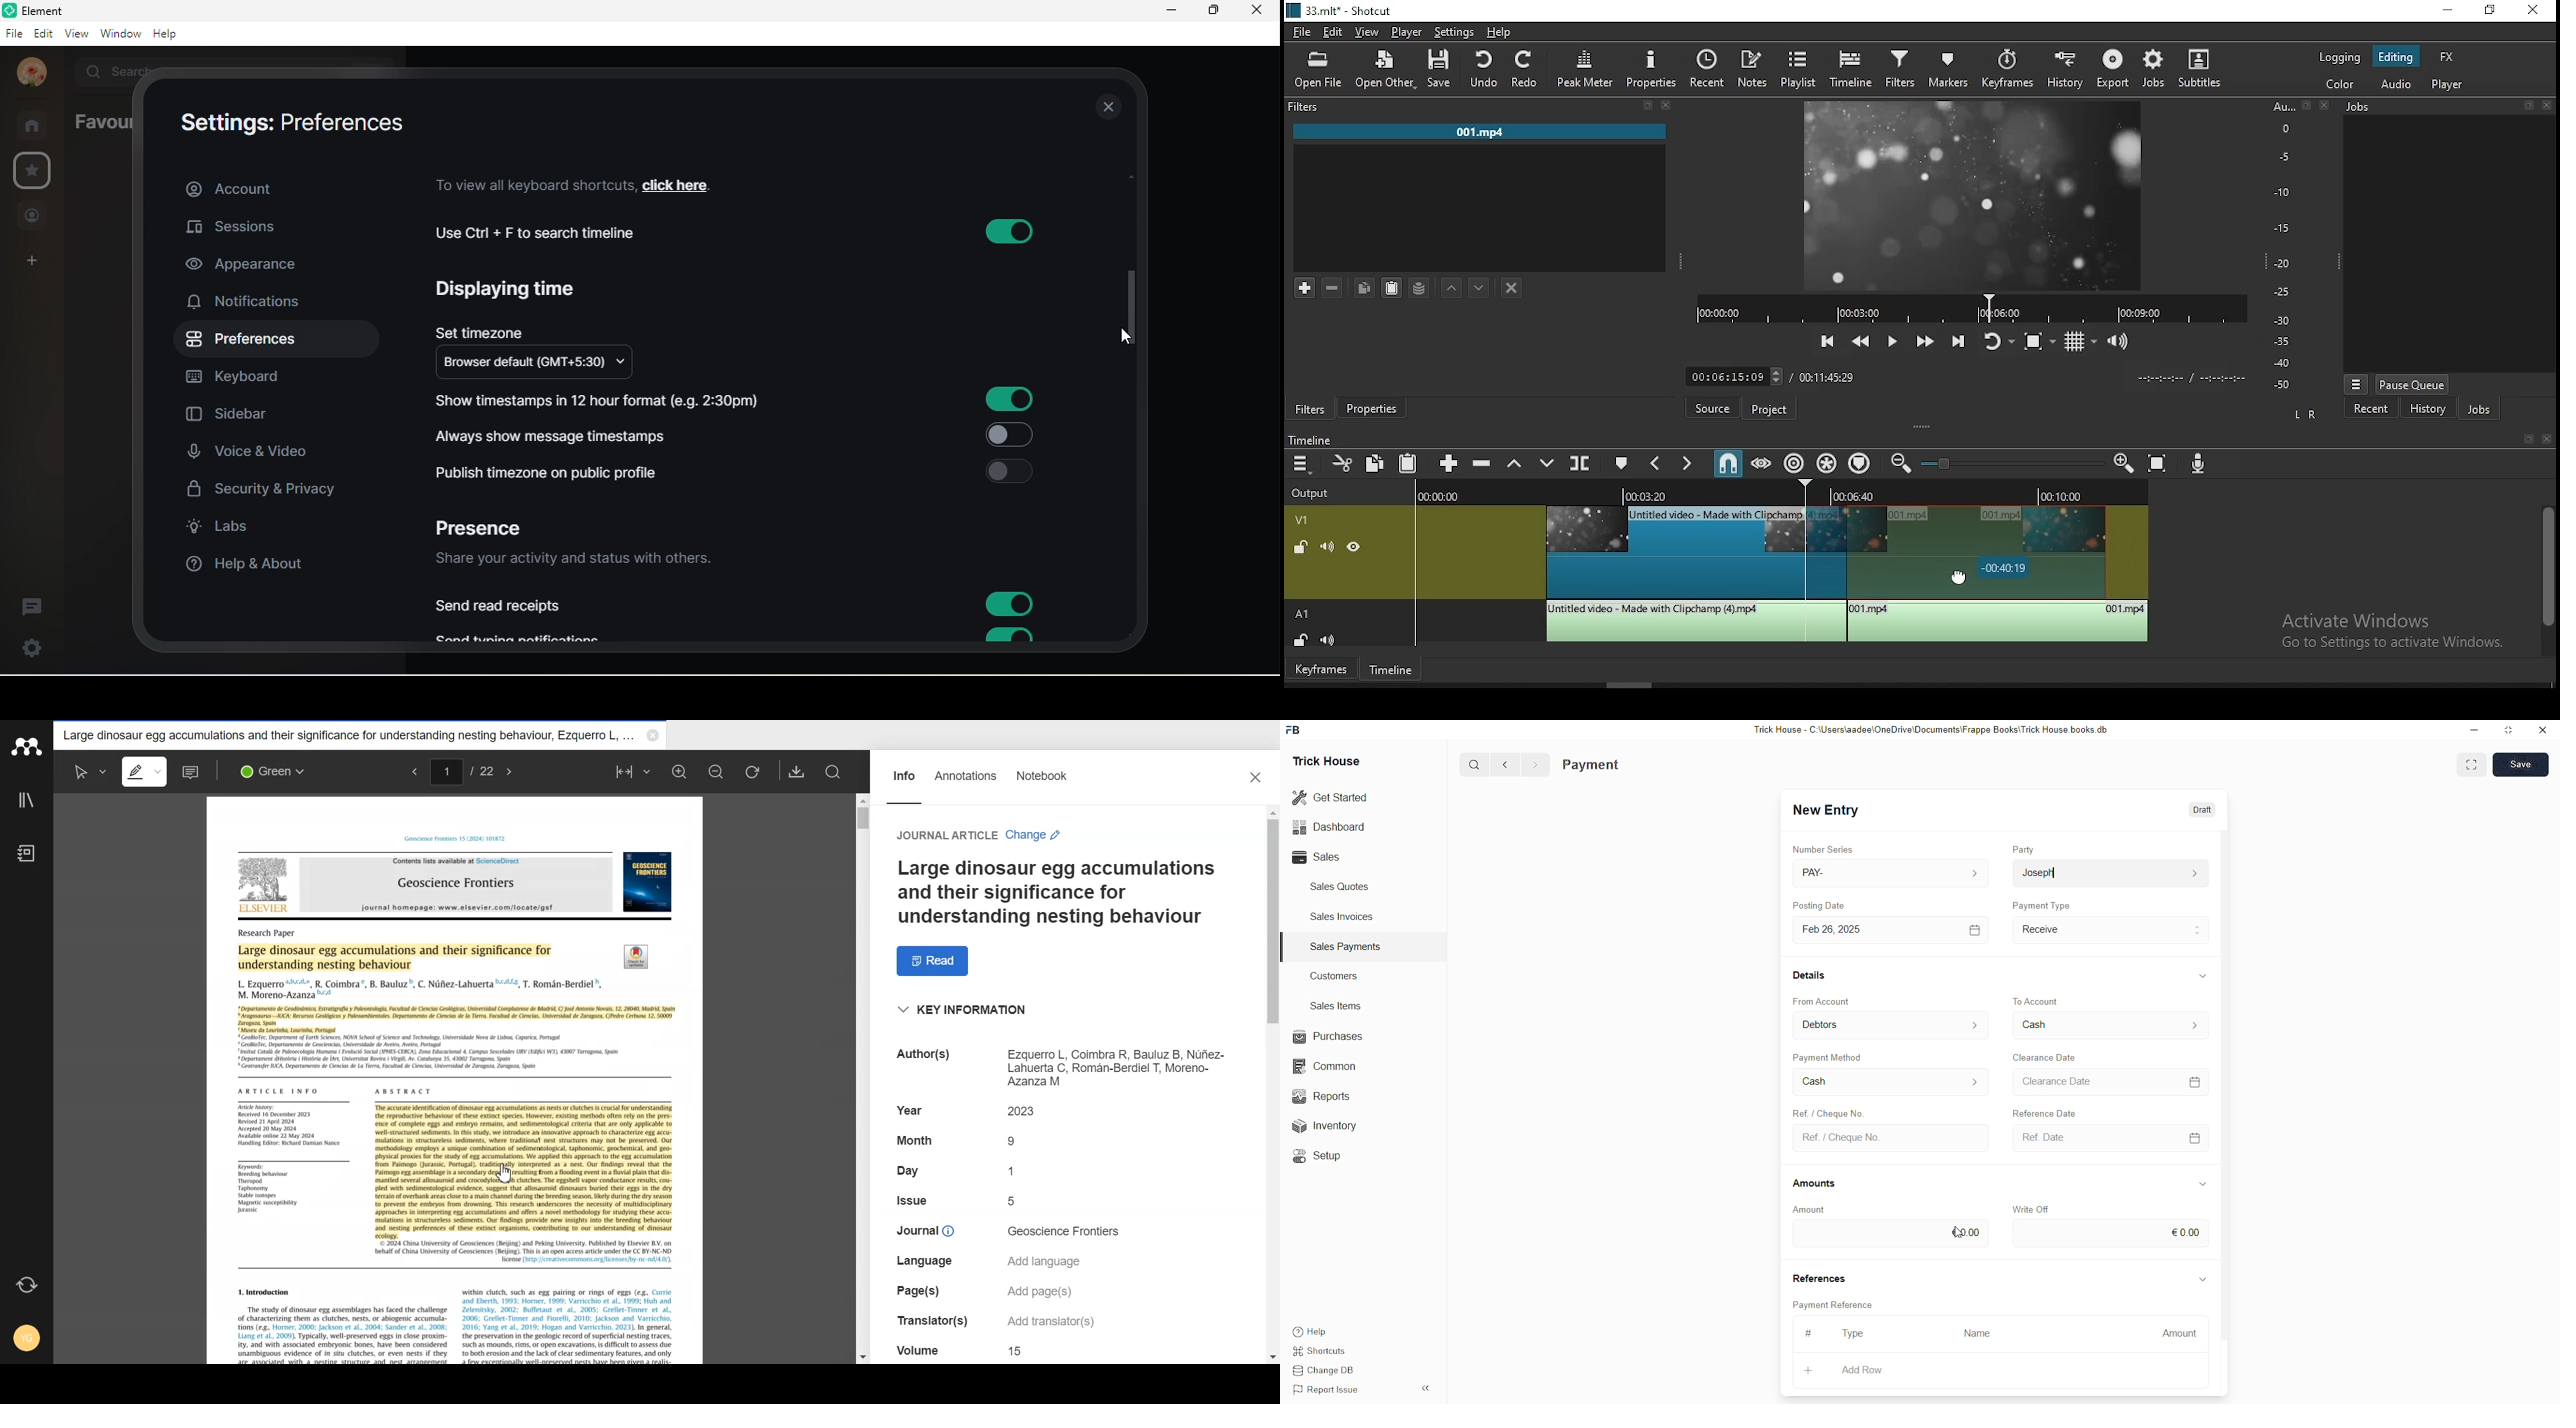  What do you see at coordinates (1893, 873) in the screenshot?
I see `PAY` at bounding box center [1893, 873].